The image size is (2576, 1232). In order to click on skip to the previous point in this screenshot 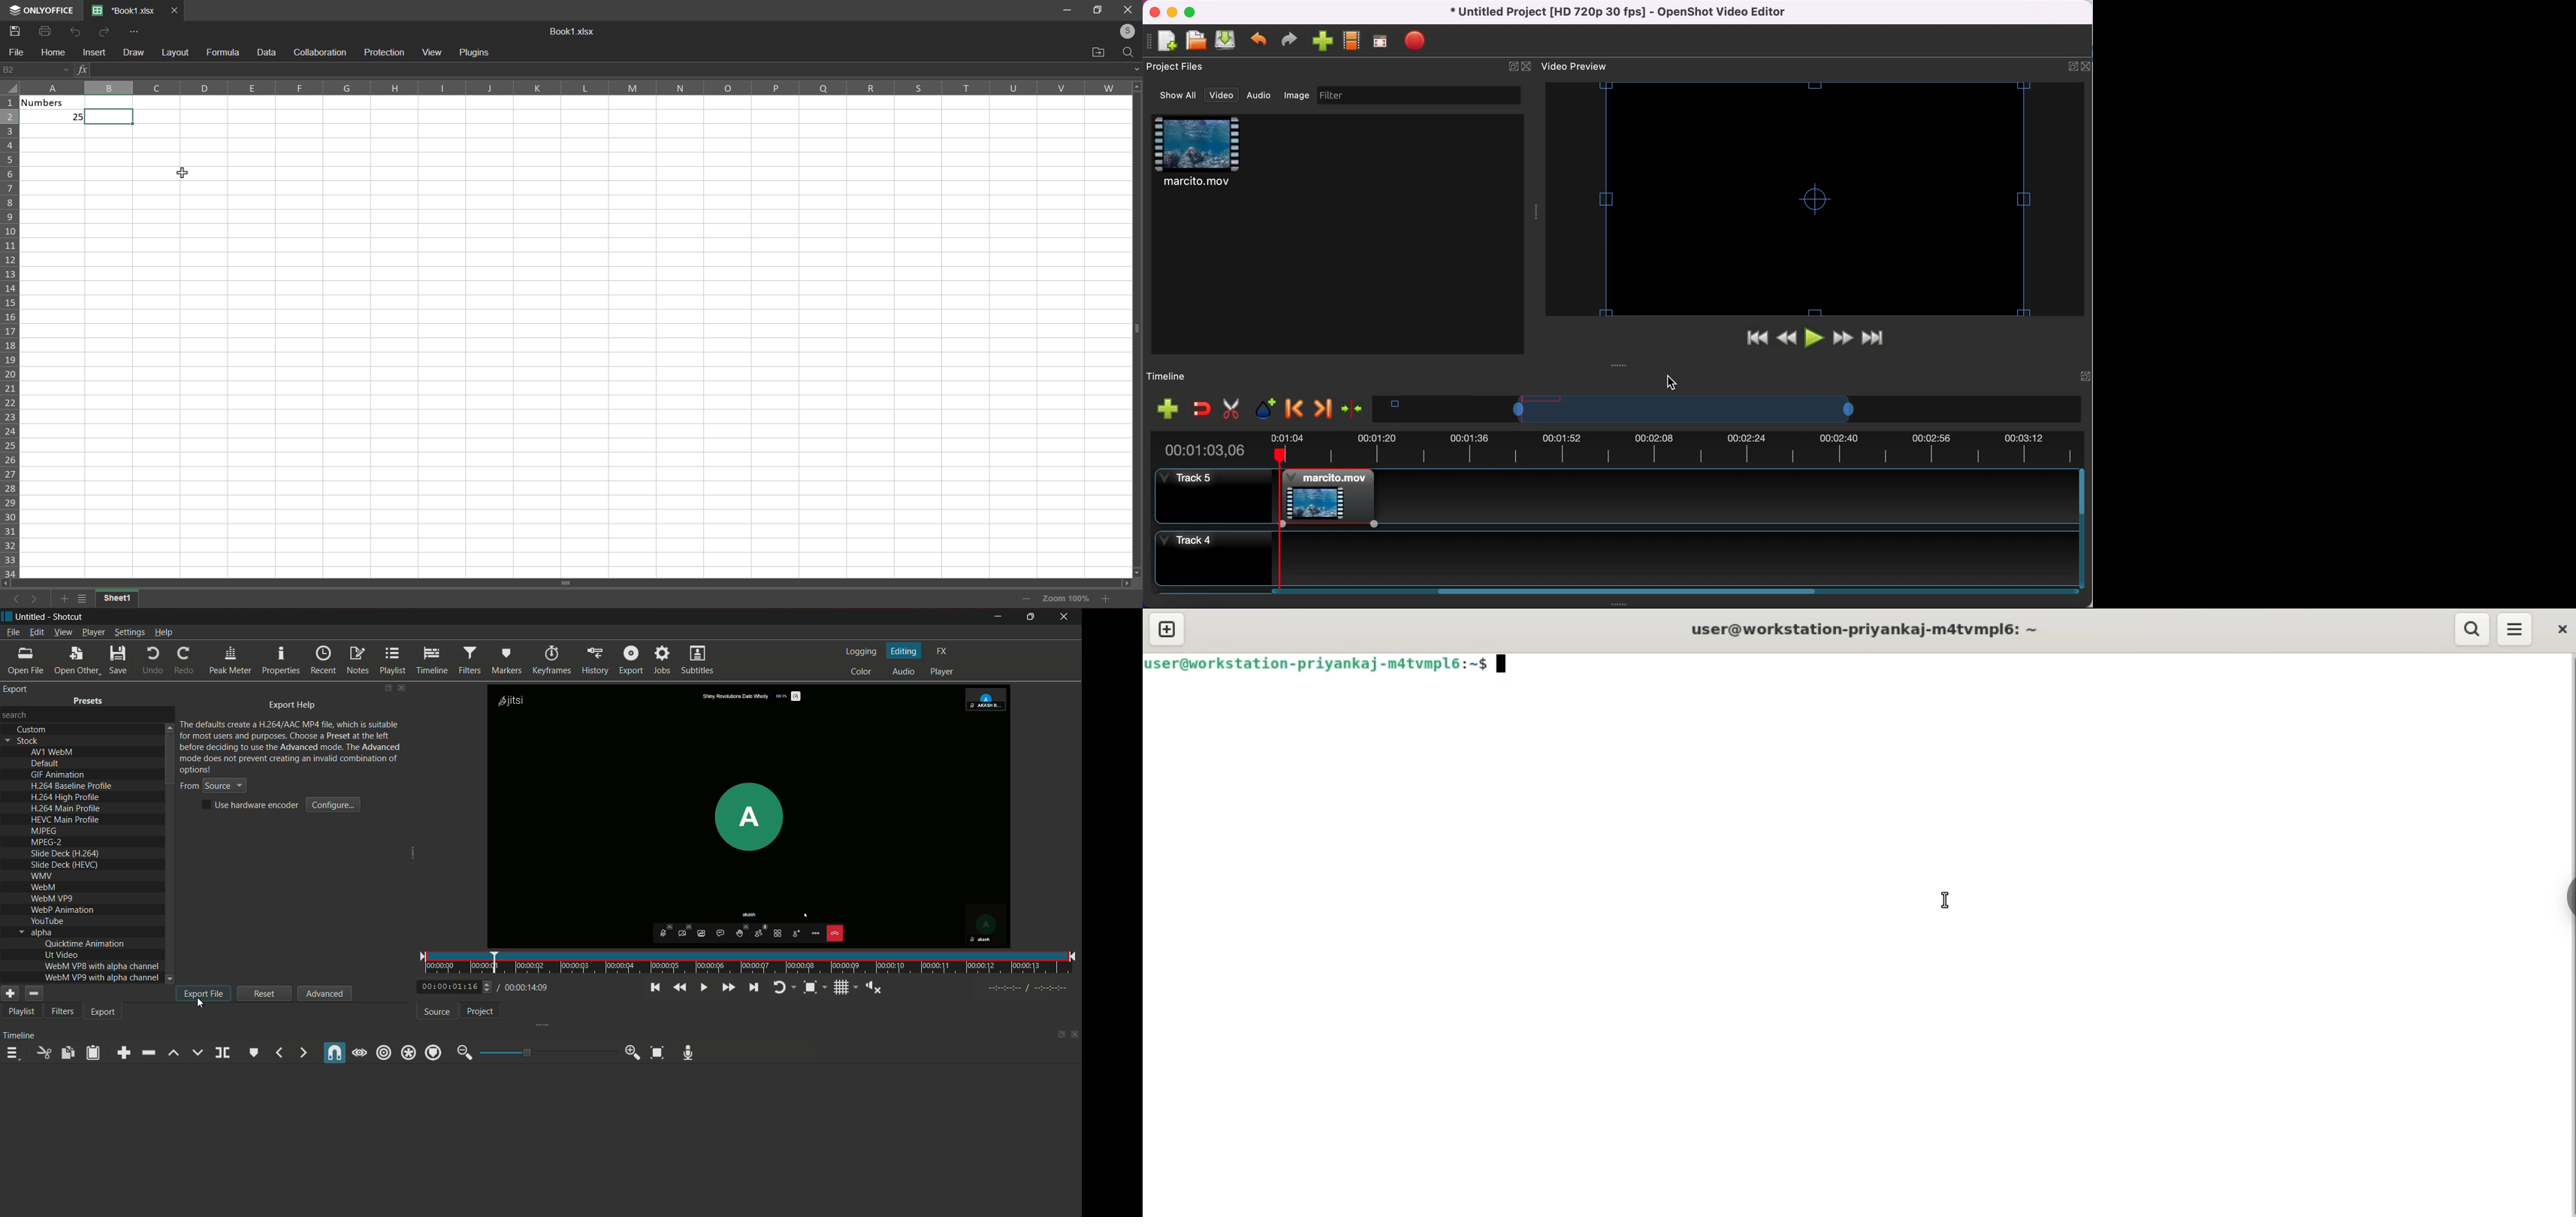, I will do `click(654, 988)`.